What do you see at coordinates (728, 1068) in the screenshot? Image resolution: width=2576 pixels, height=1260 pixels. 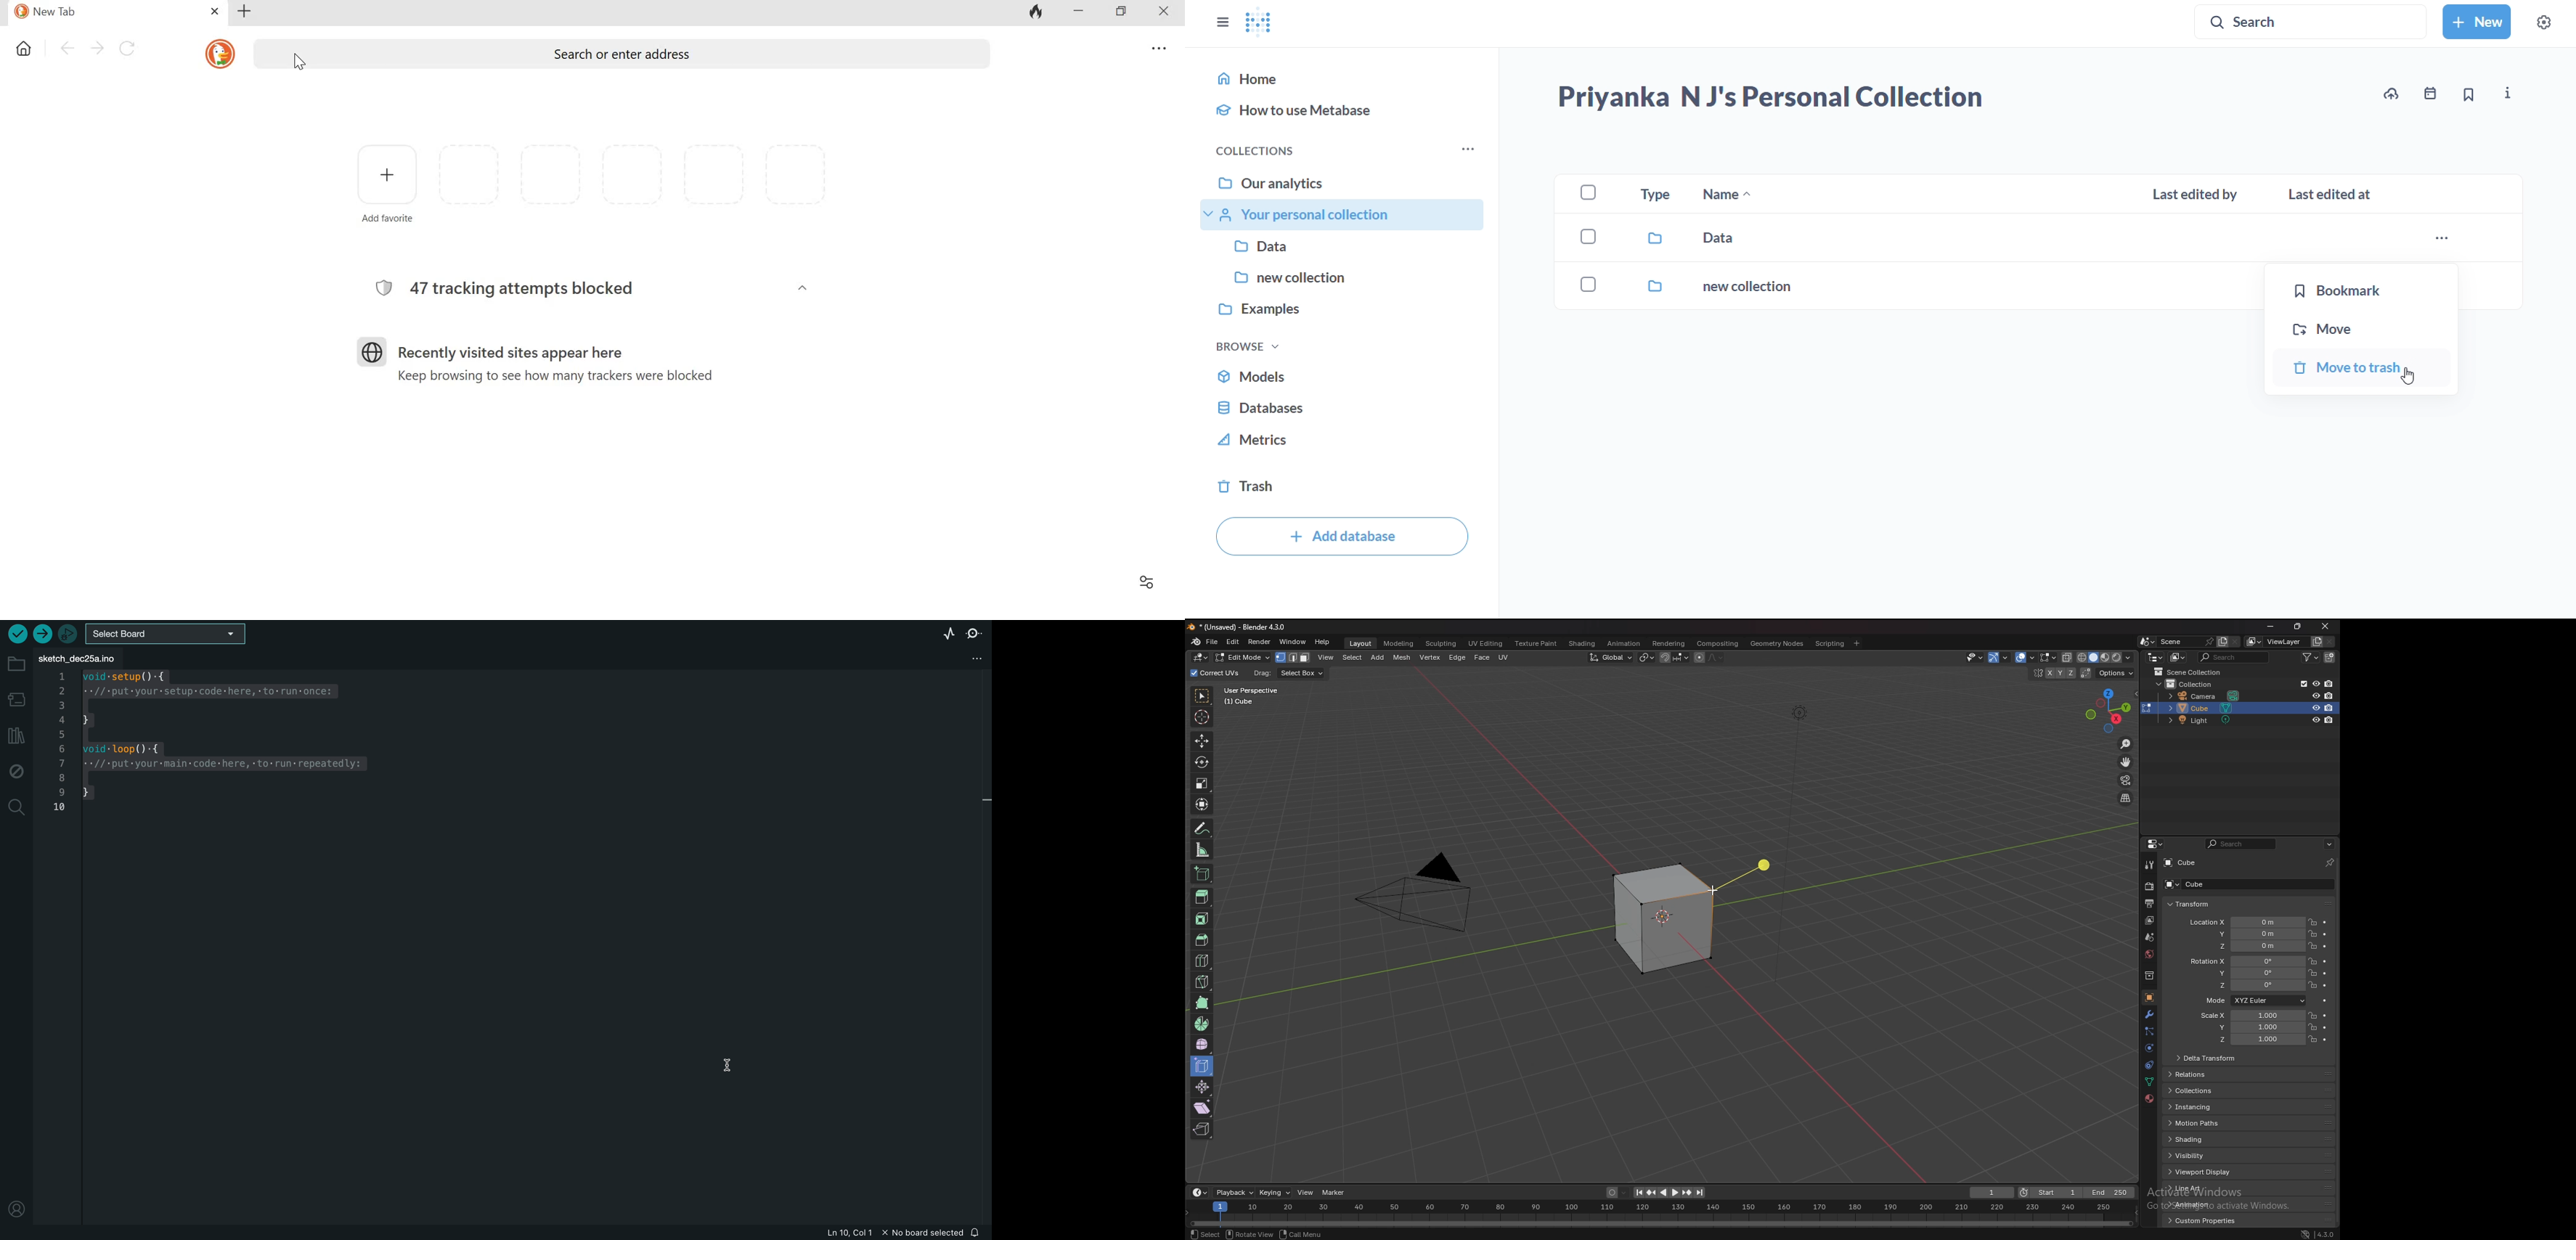 I see `cursor` at bounding box center [728, 1068].